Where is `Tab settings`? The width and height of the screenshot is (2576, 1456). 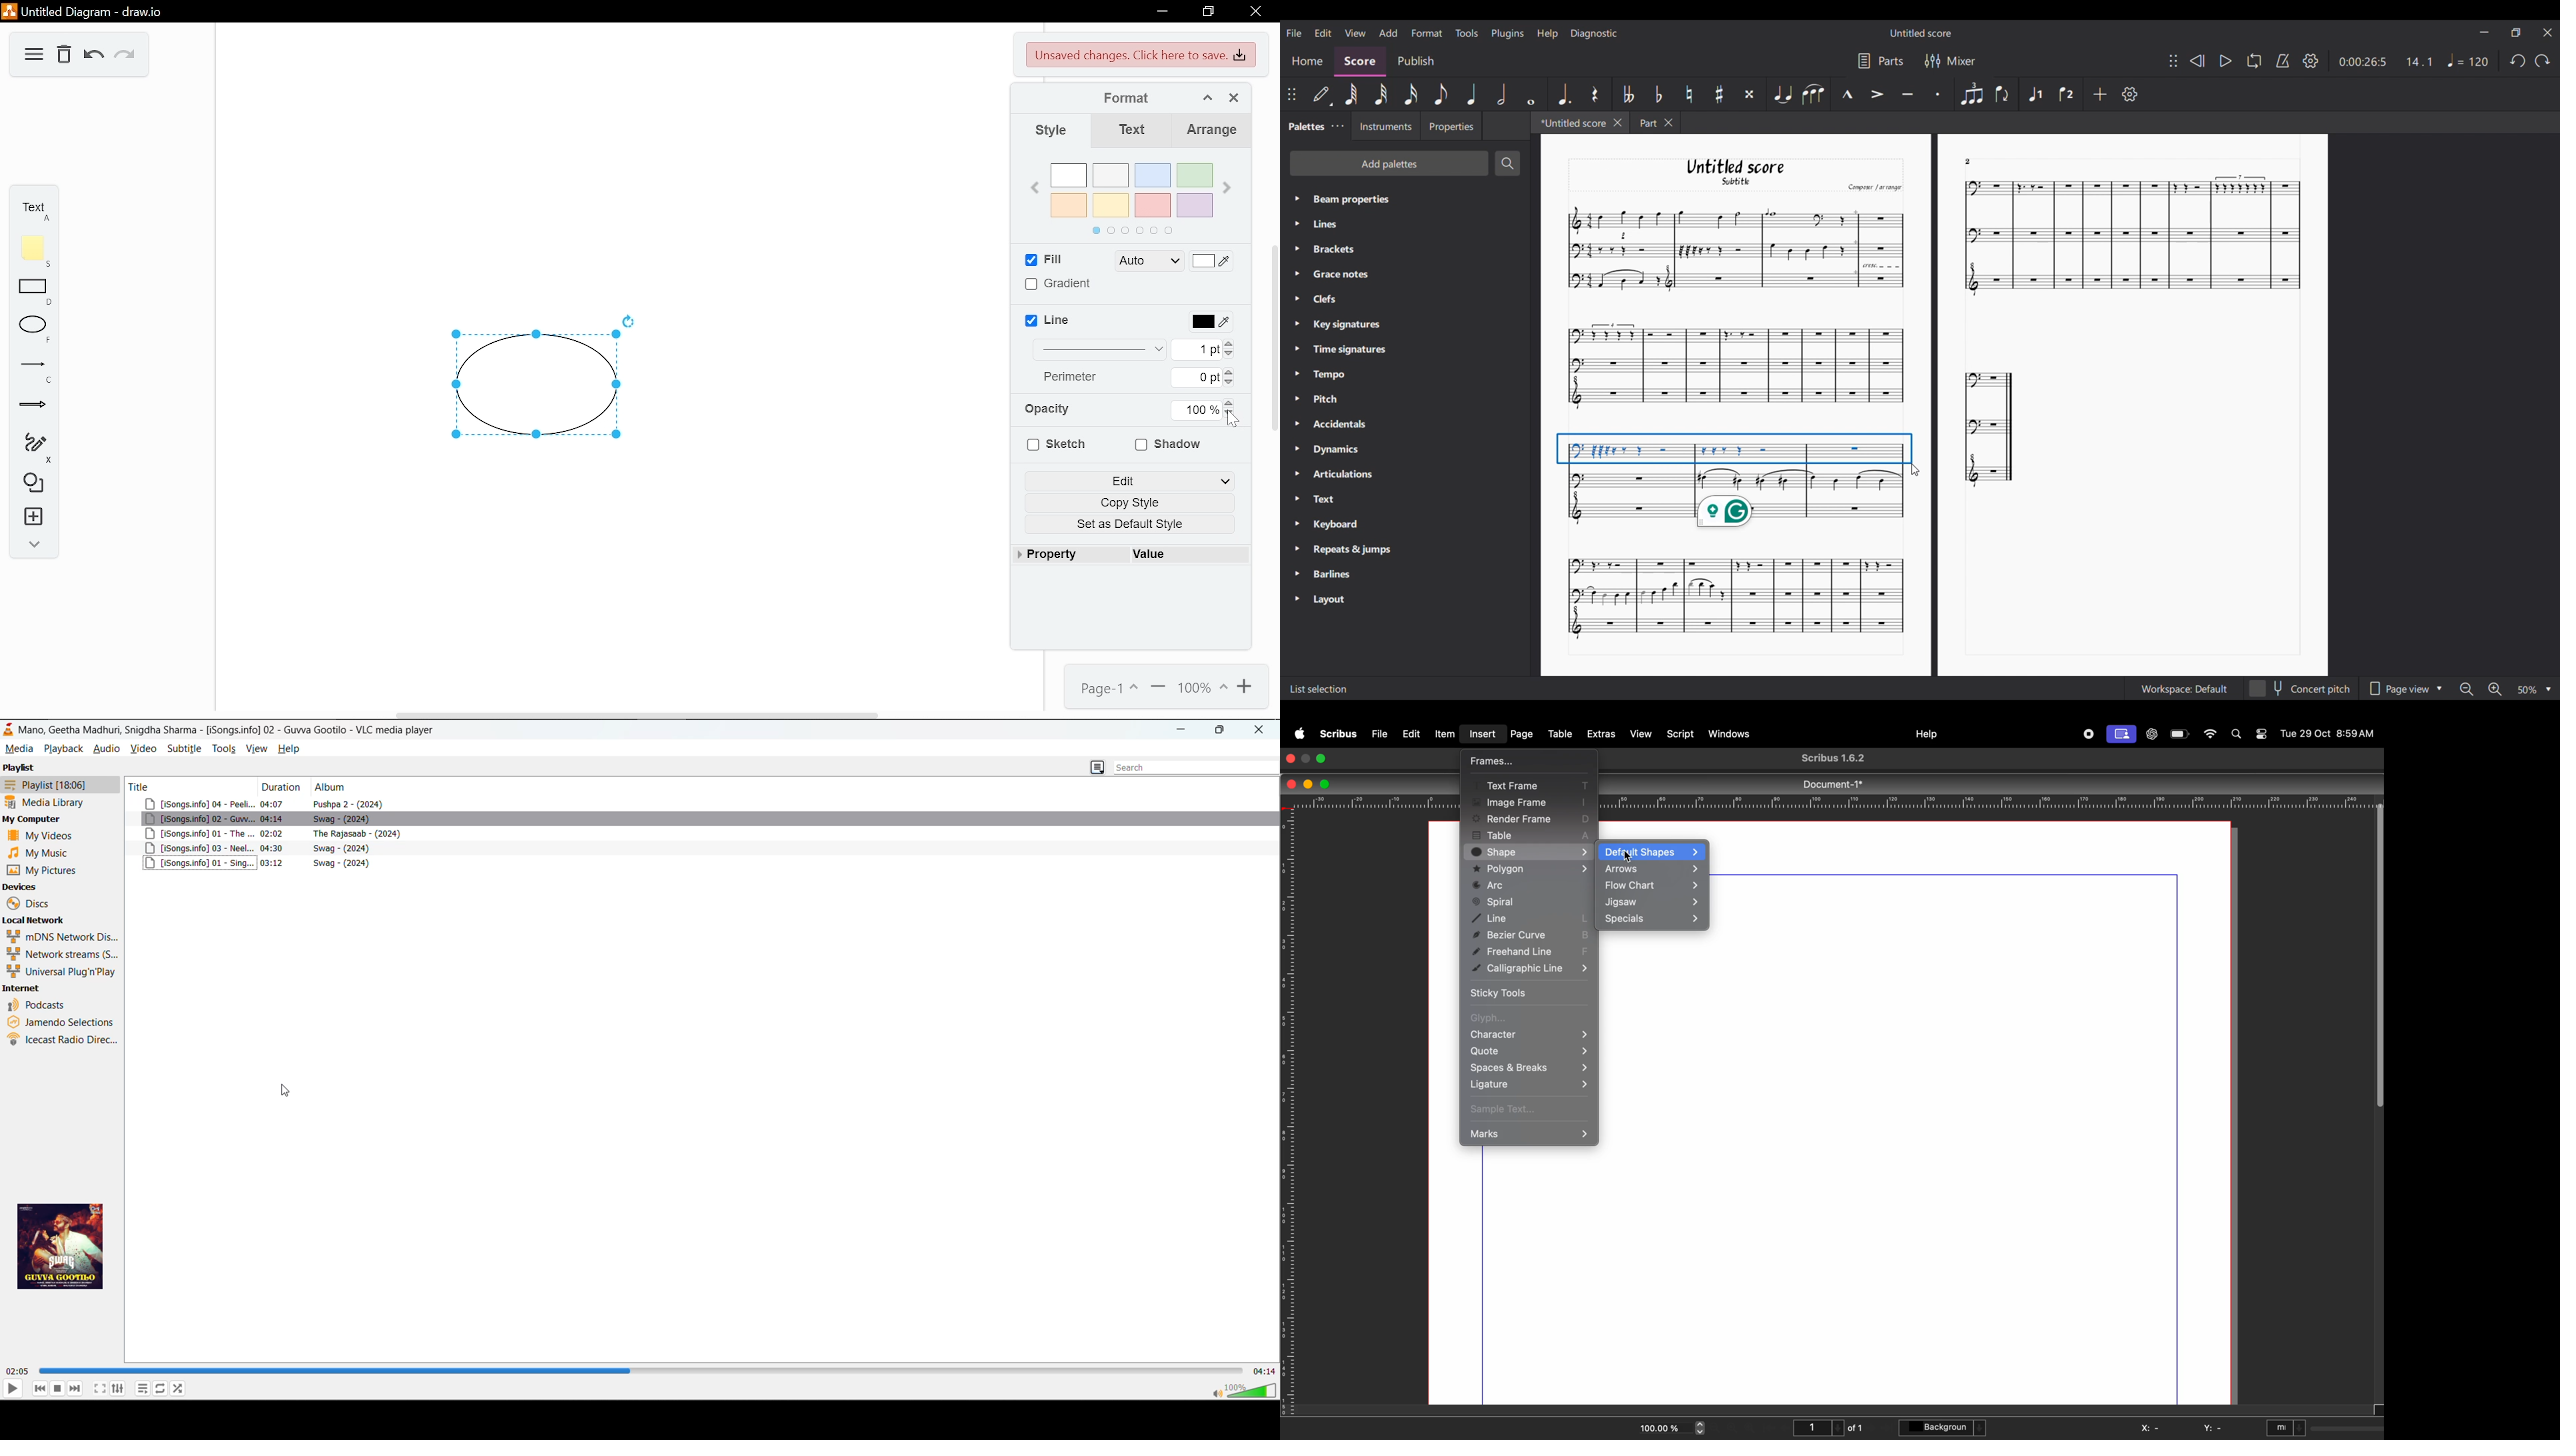
Tab settings is located at coordinates (1337, 126).